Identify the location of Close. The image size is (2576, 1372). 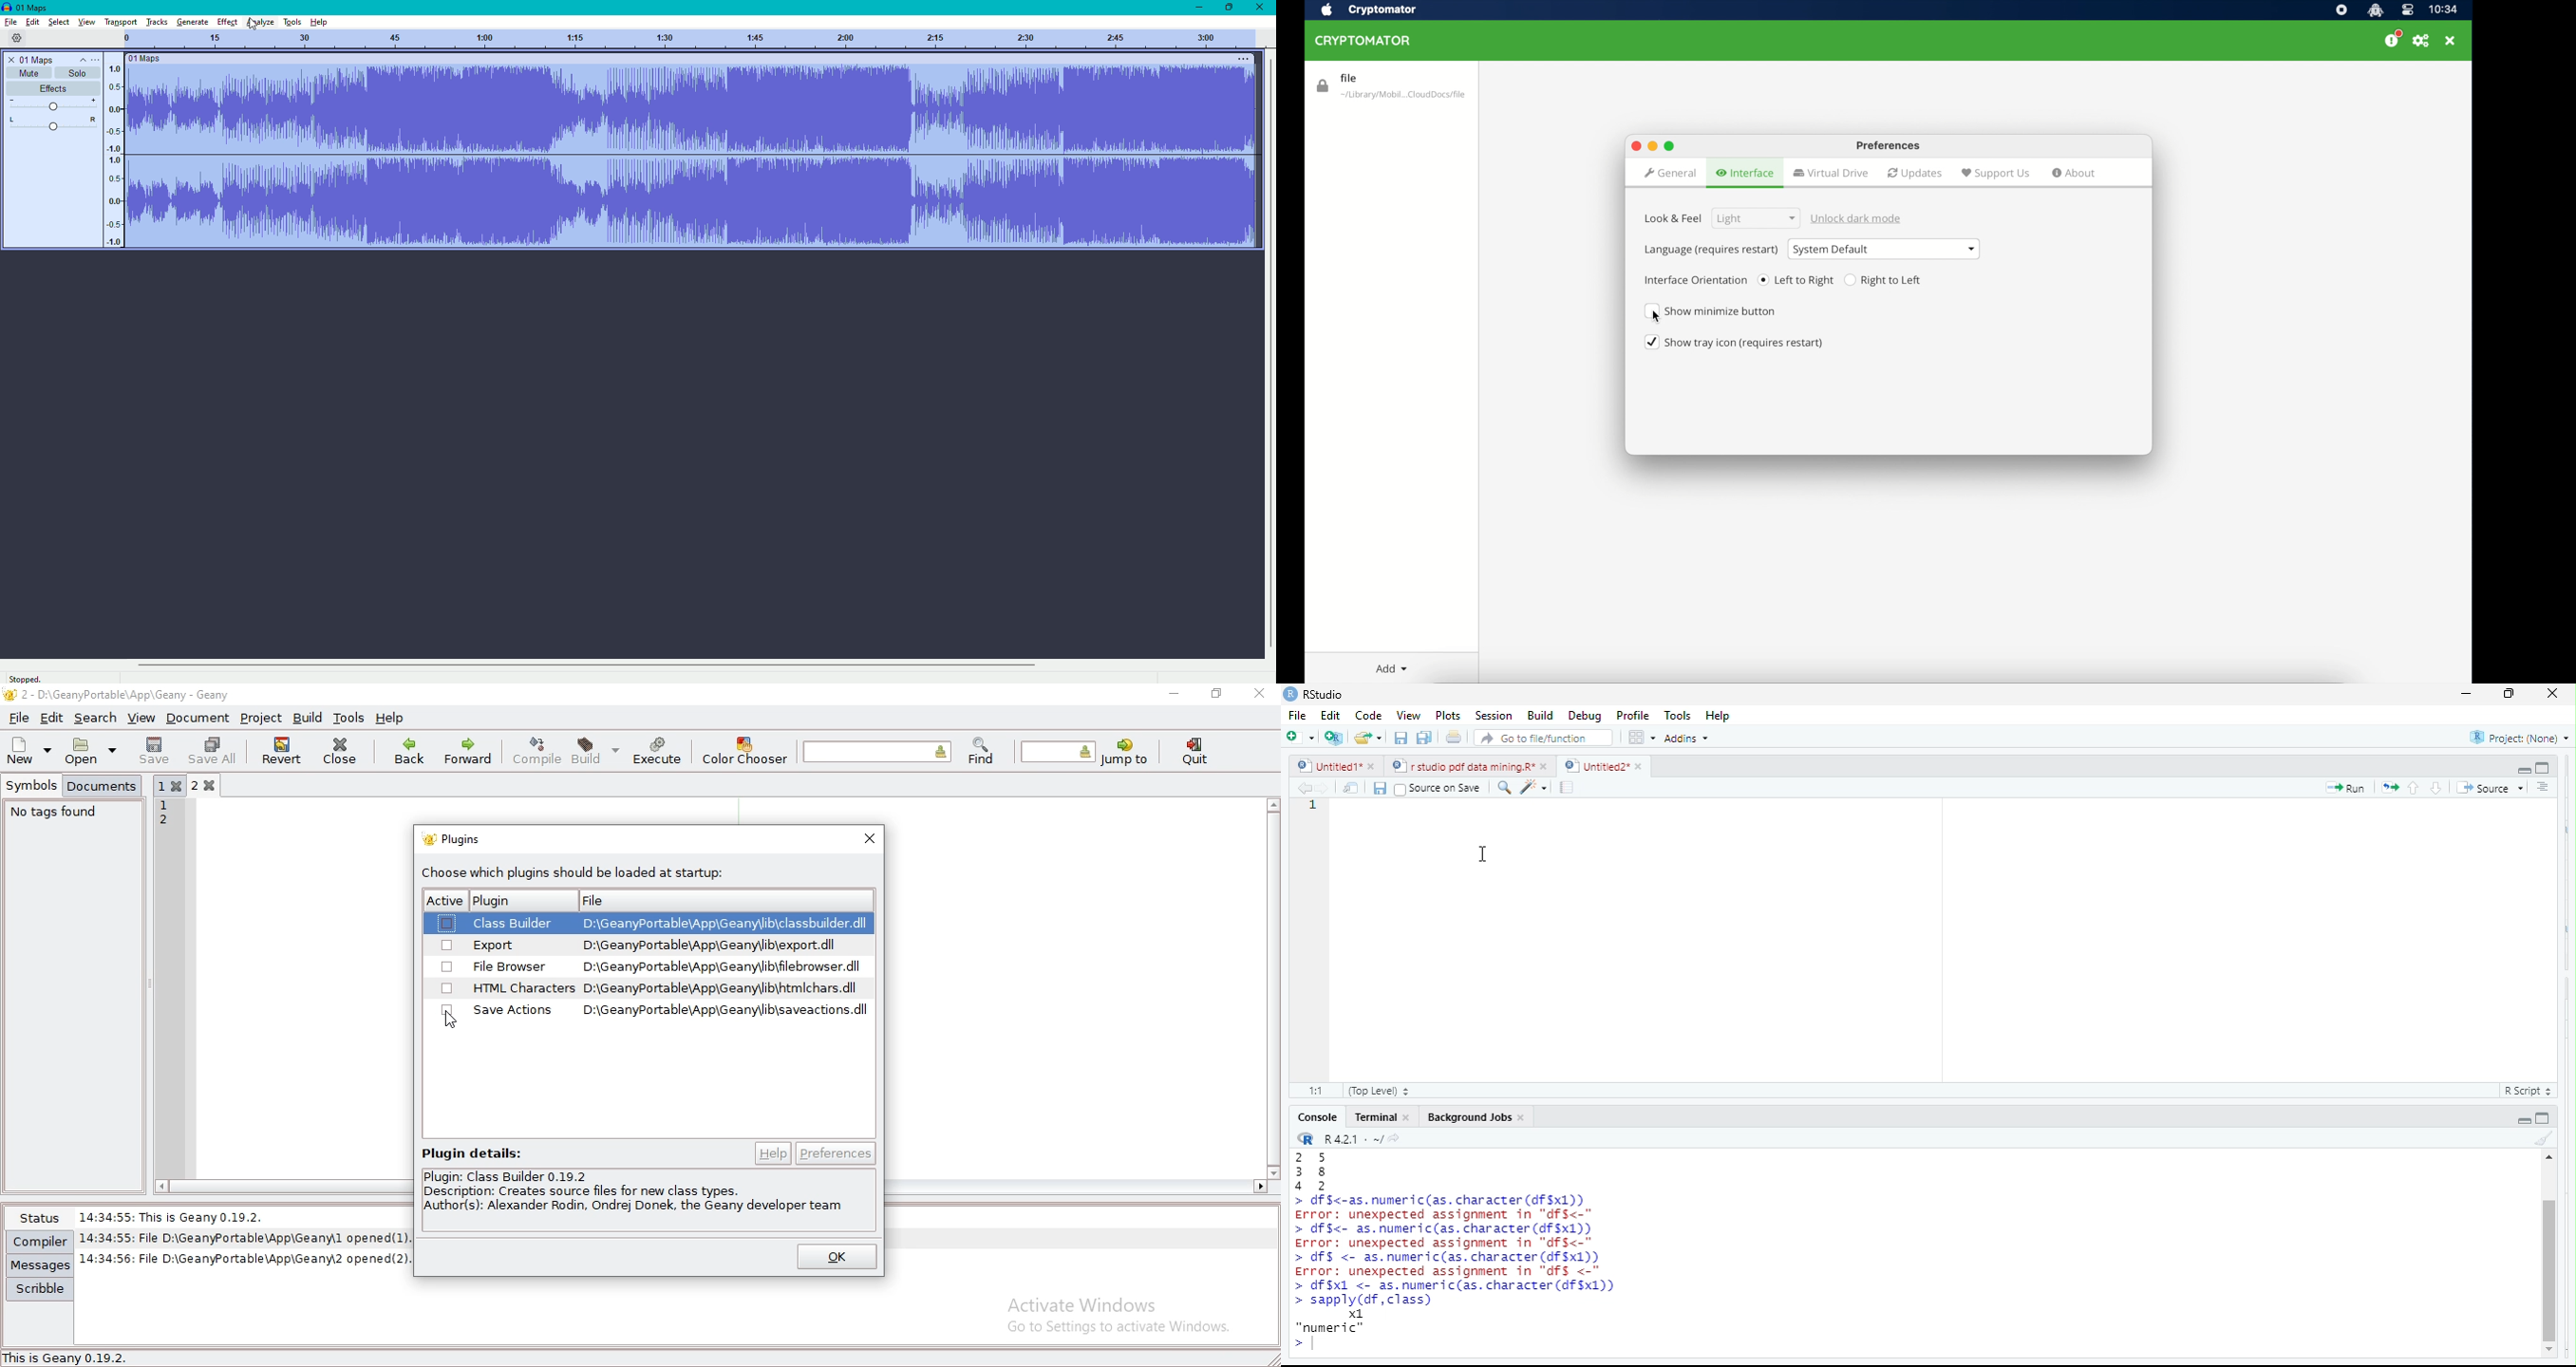
(2549, 694).